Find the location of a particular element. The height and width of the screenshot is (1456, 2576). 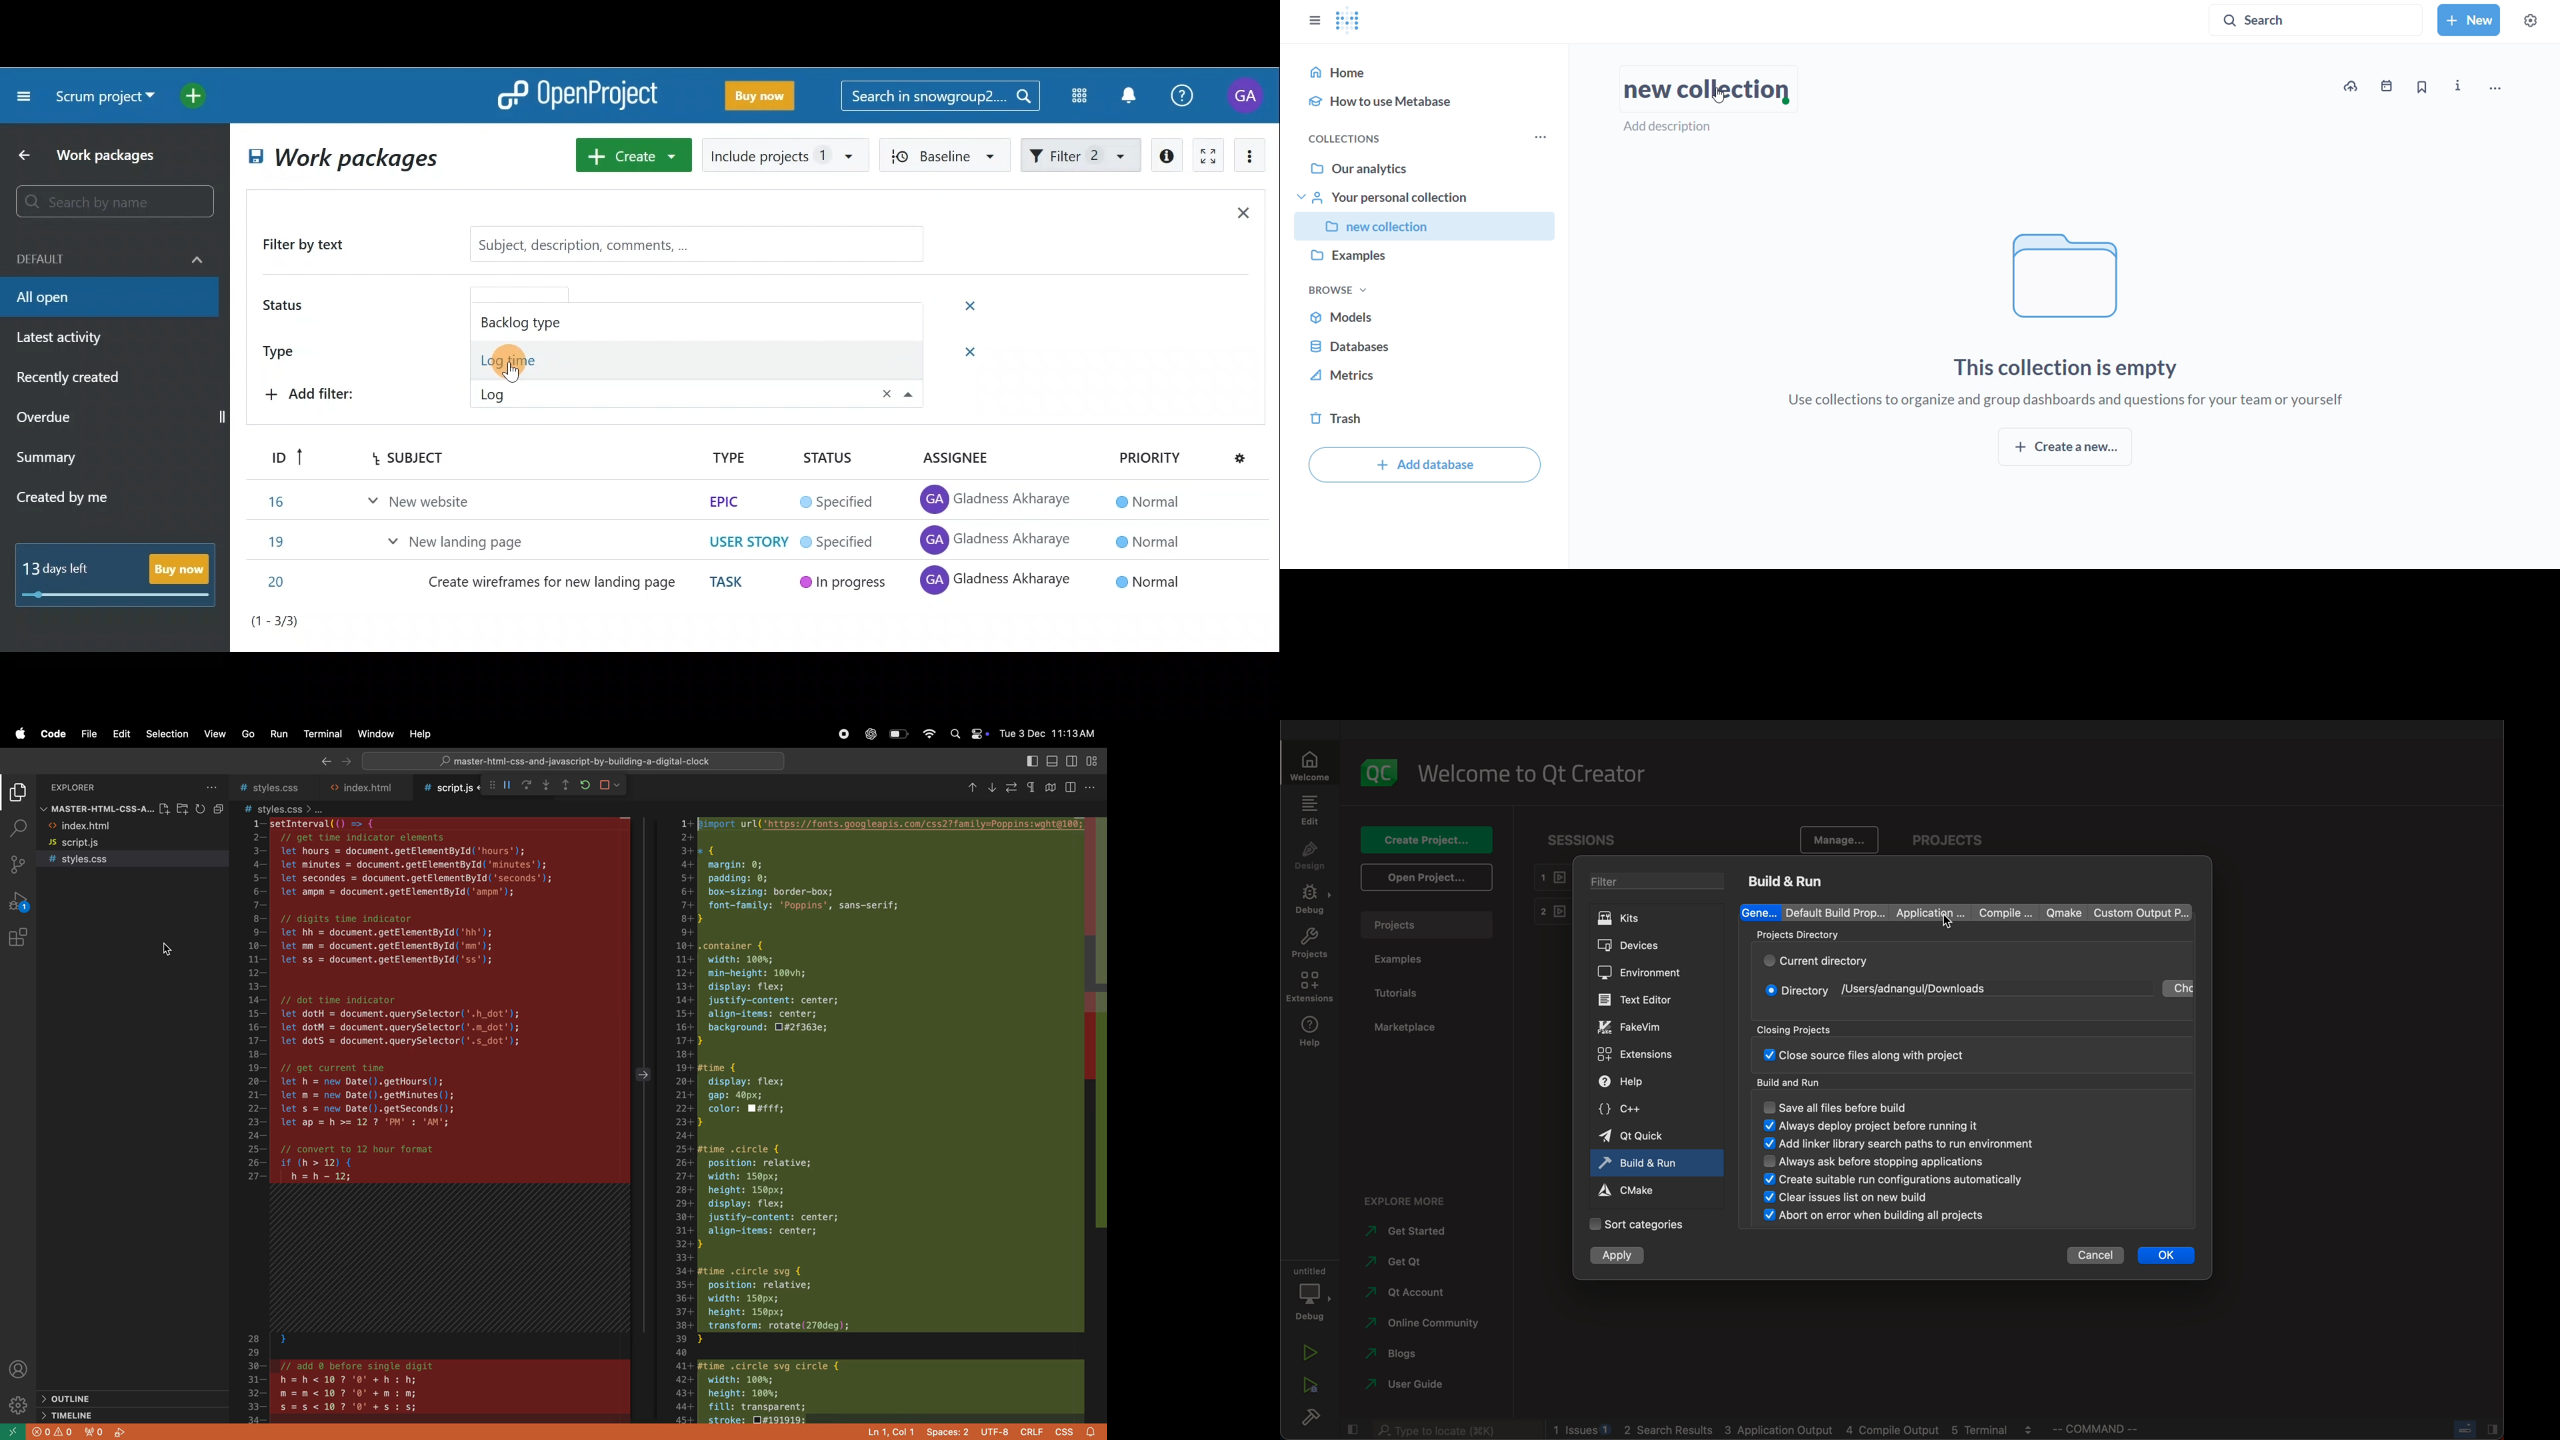

Activate zen mode is located at coordinates (1206, 157).